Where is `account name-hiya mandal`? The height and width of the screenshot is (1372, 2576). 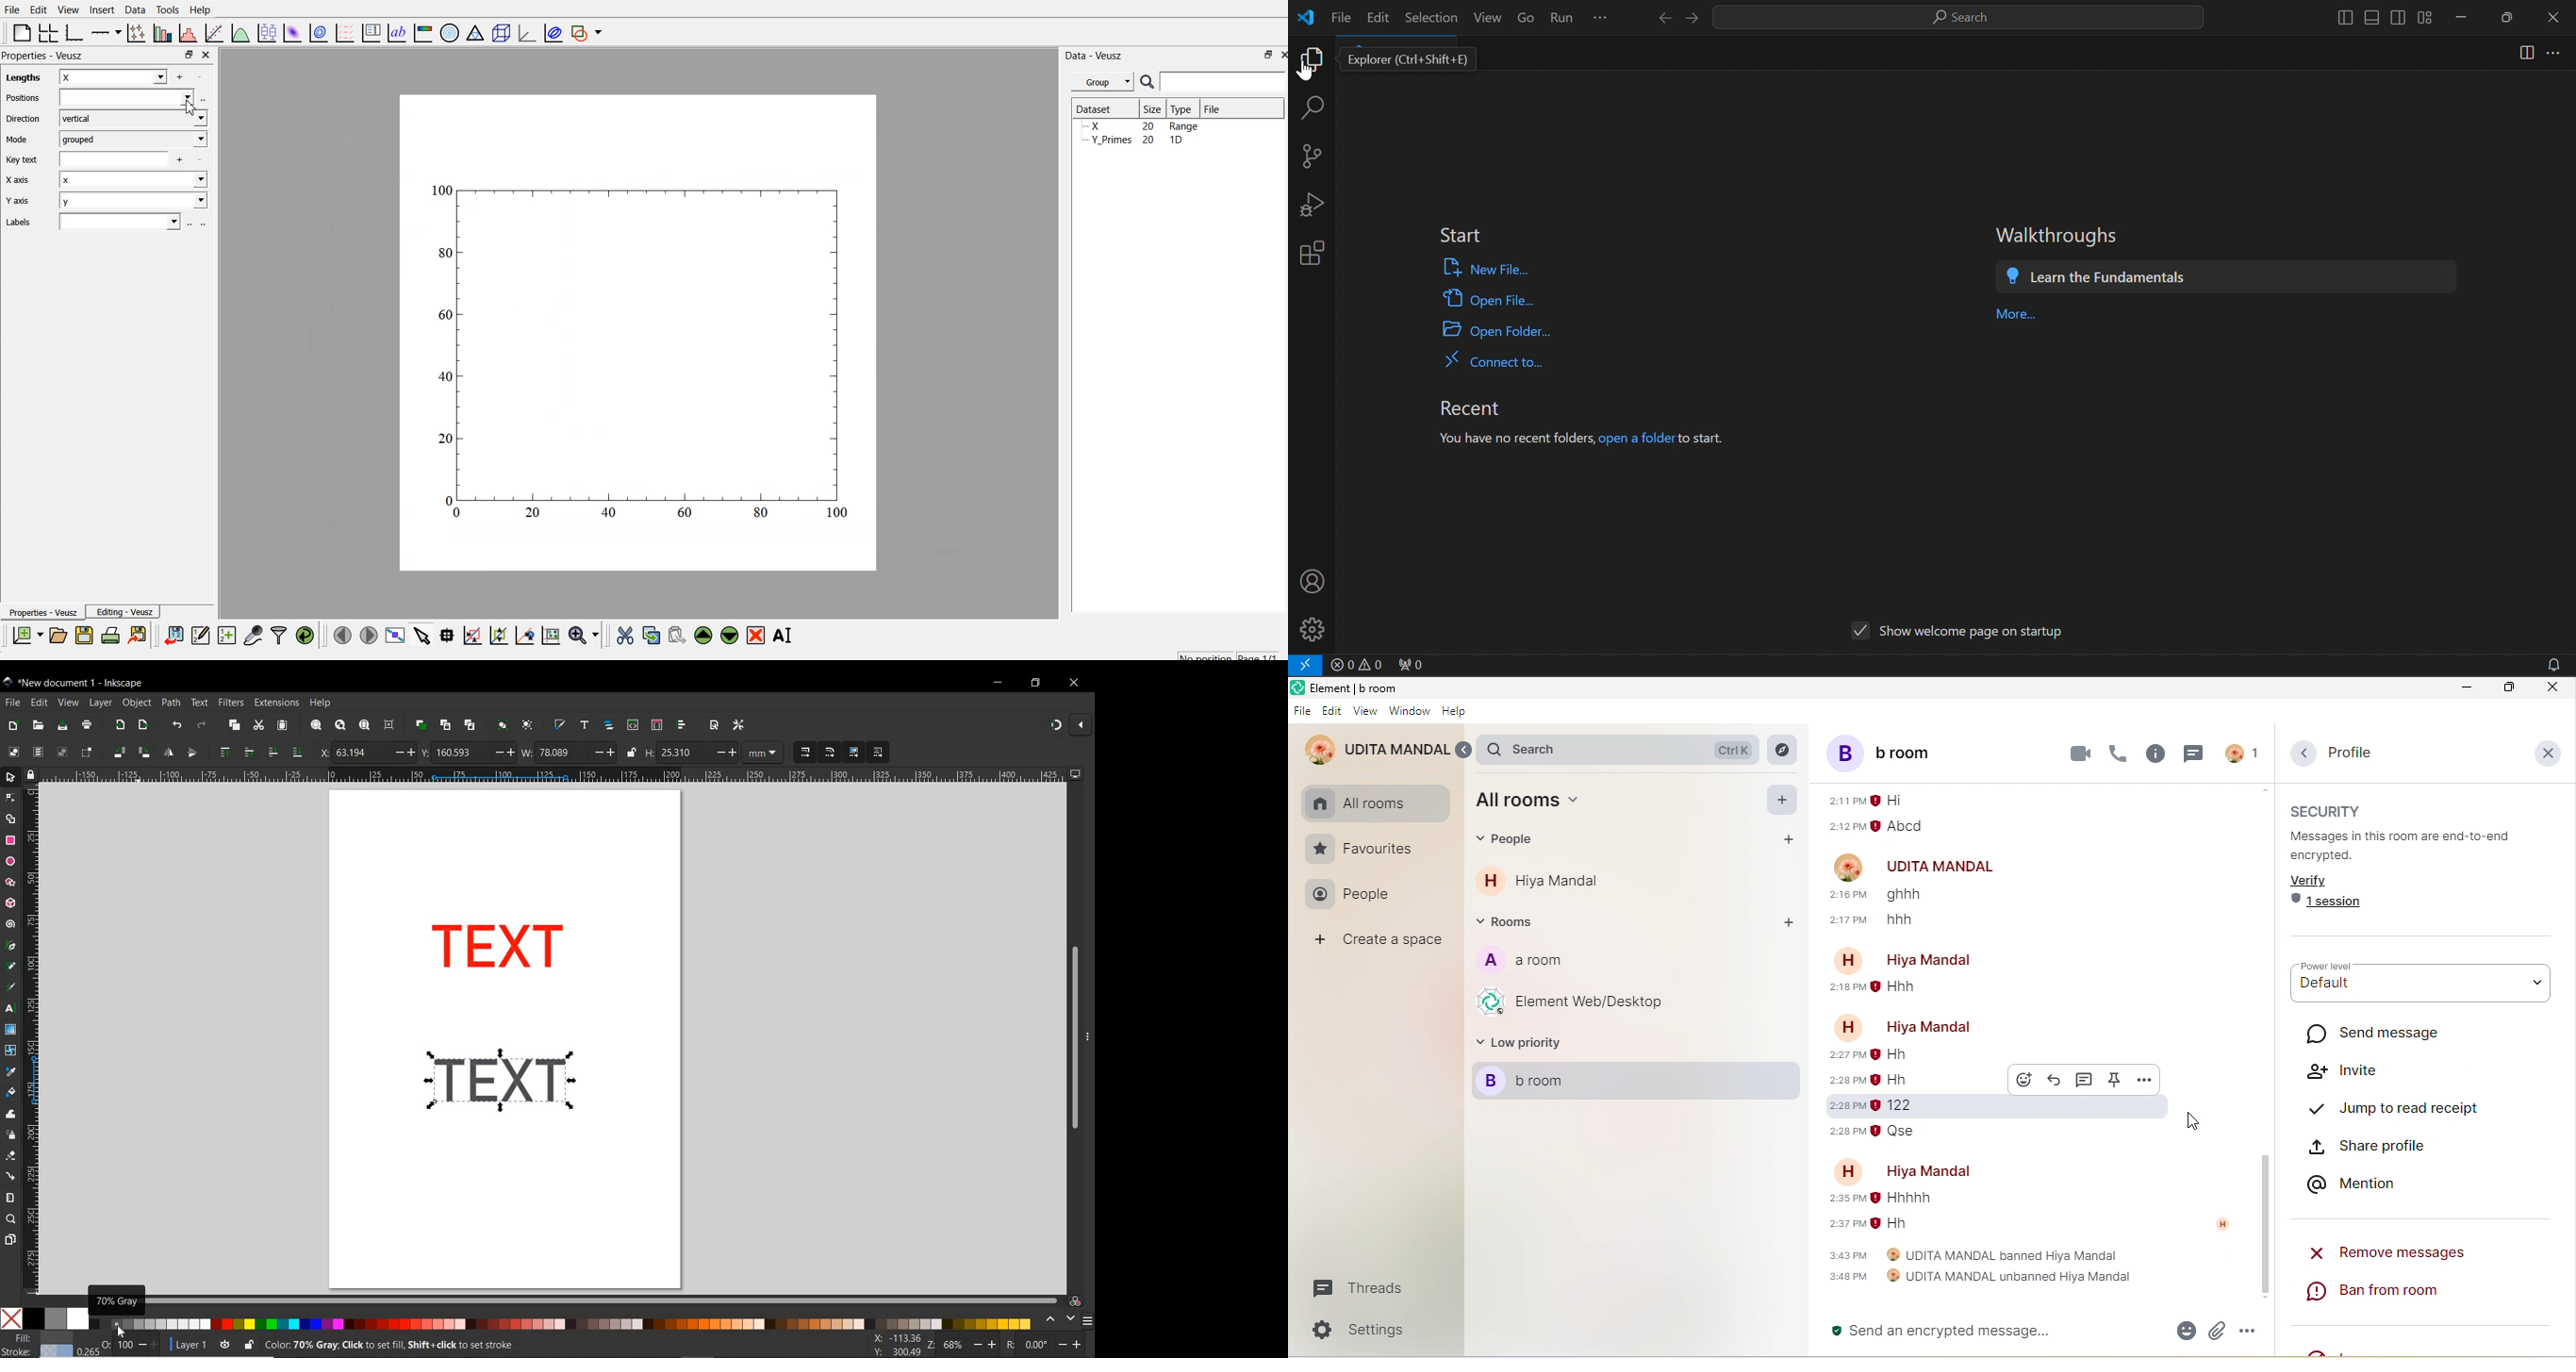
account name-hiya mandal is located at coordinates (1916, 961).